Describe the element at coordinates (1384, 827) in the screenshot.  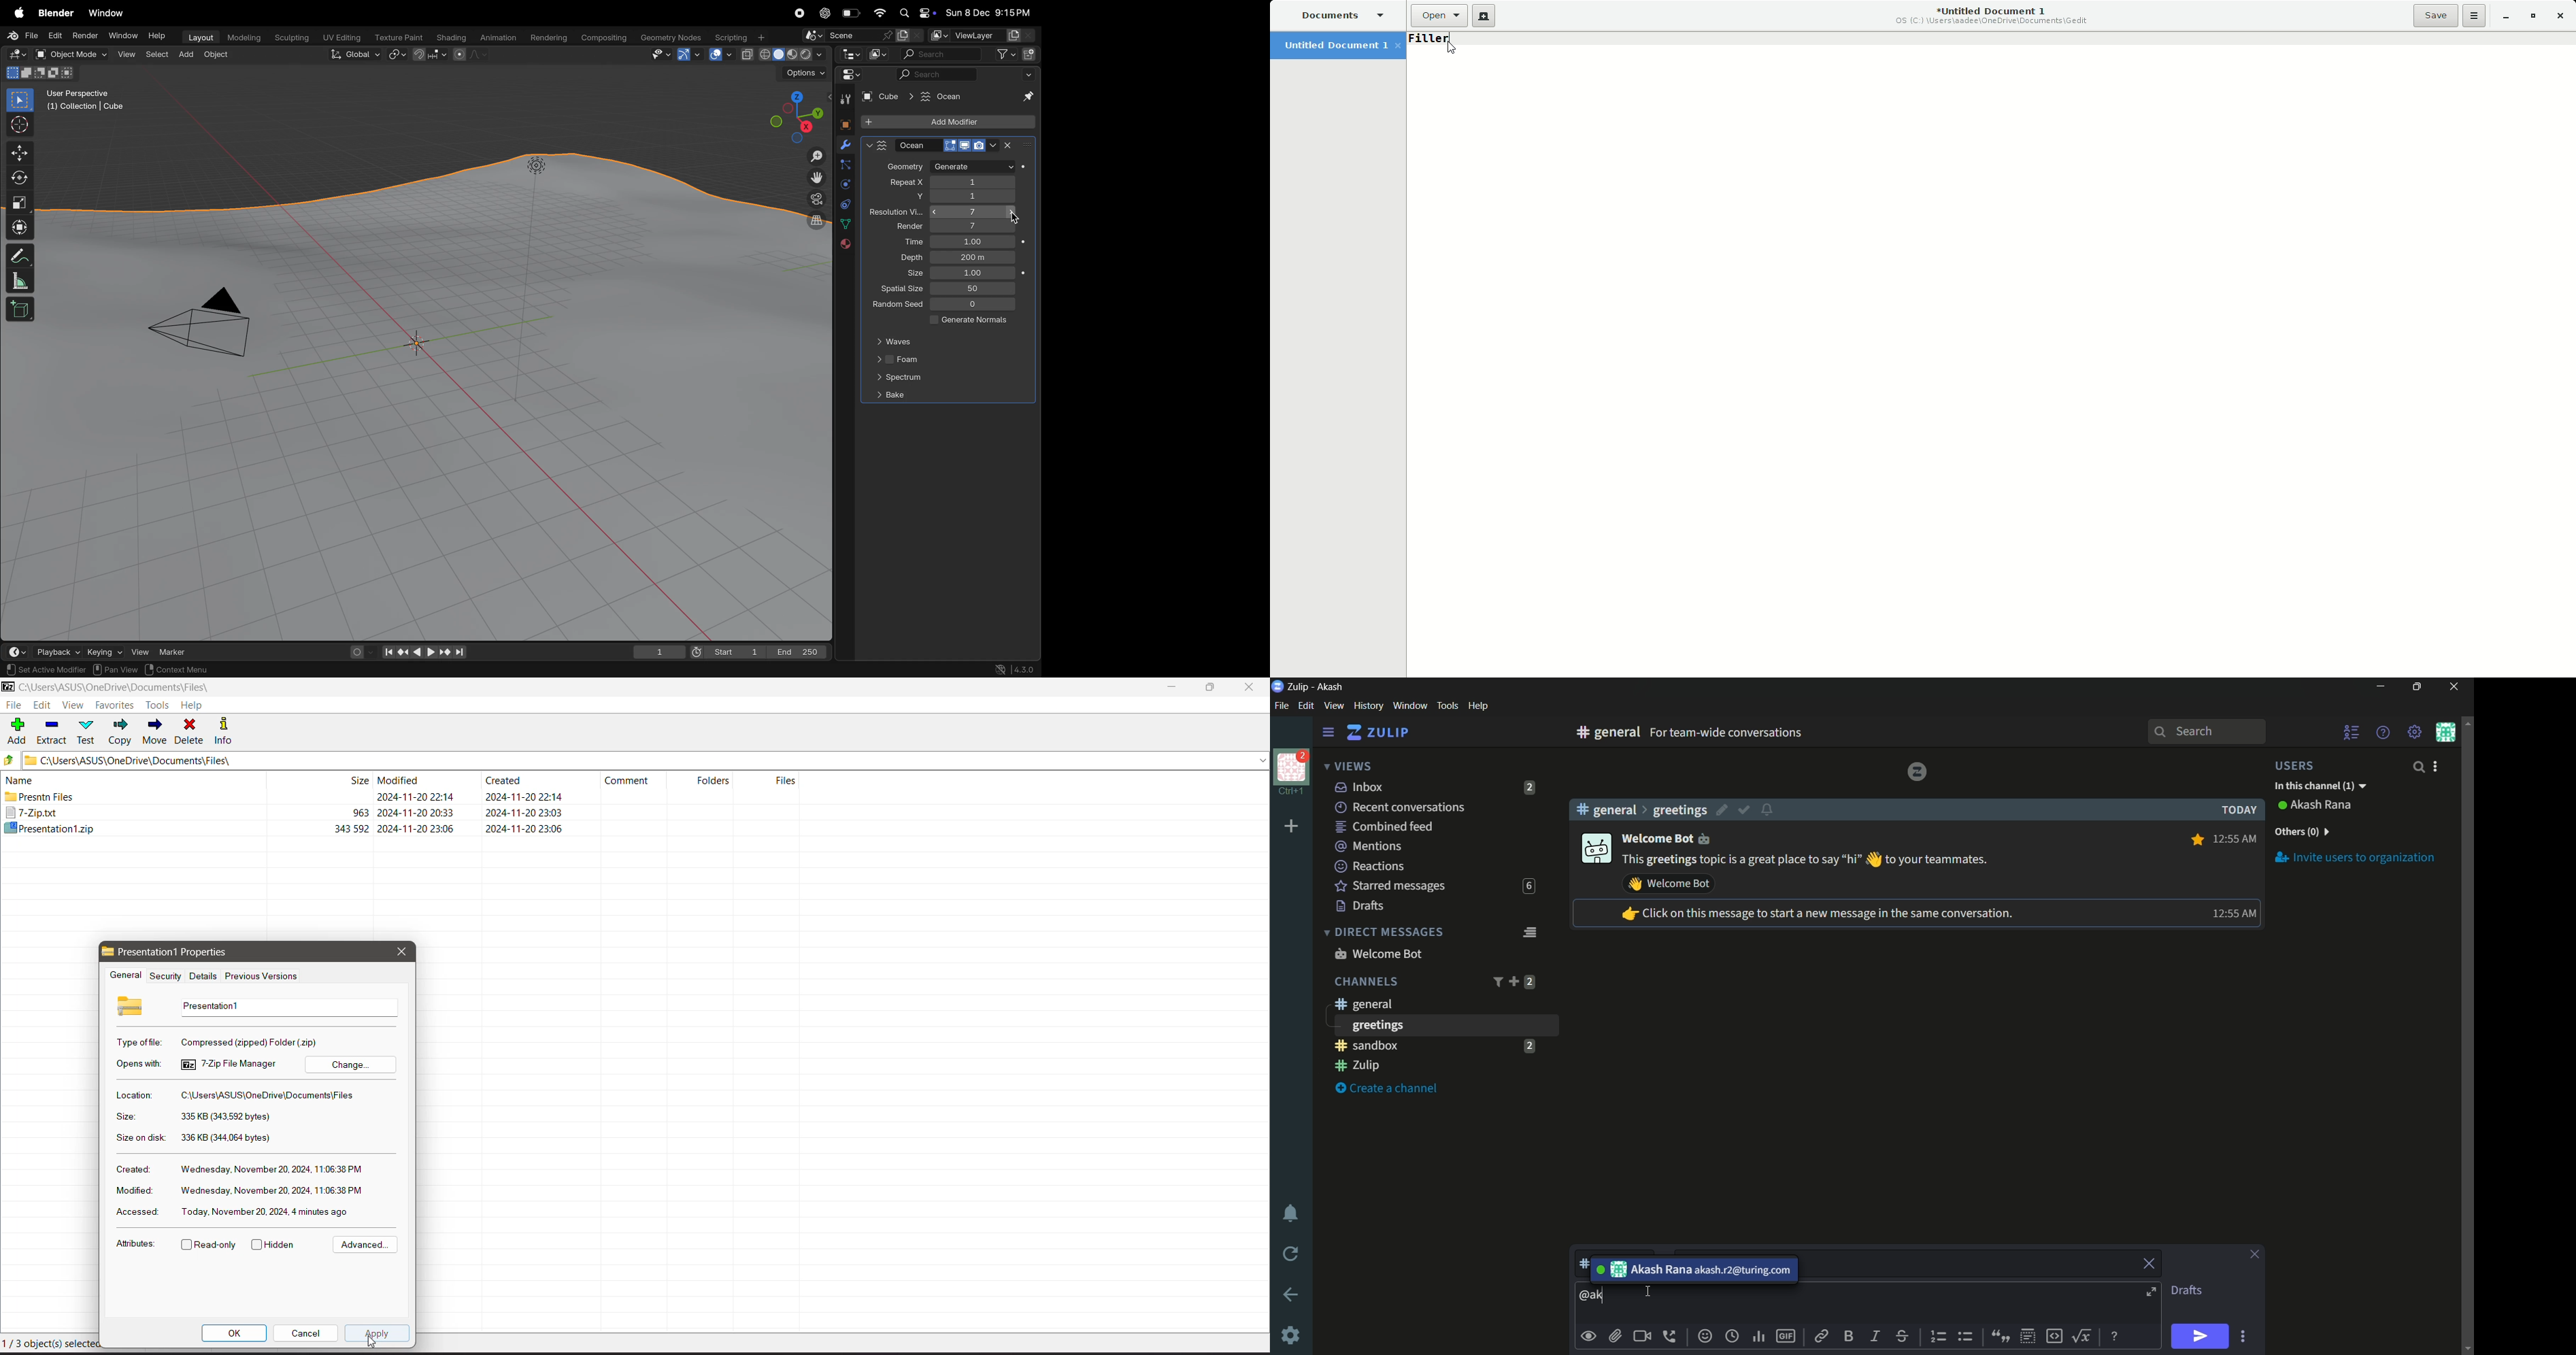
I see `combined feed` at that location.